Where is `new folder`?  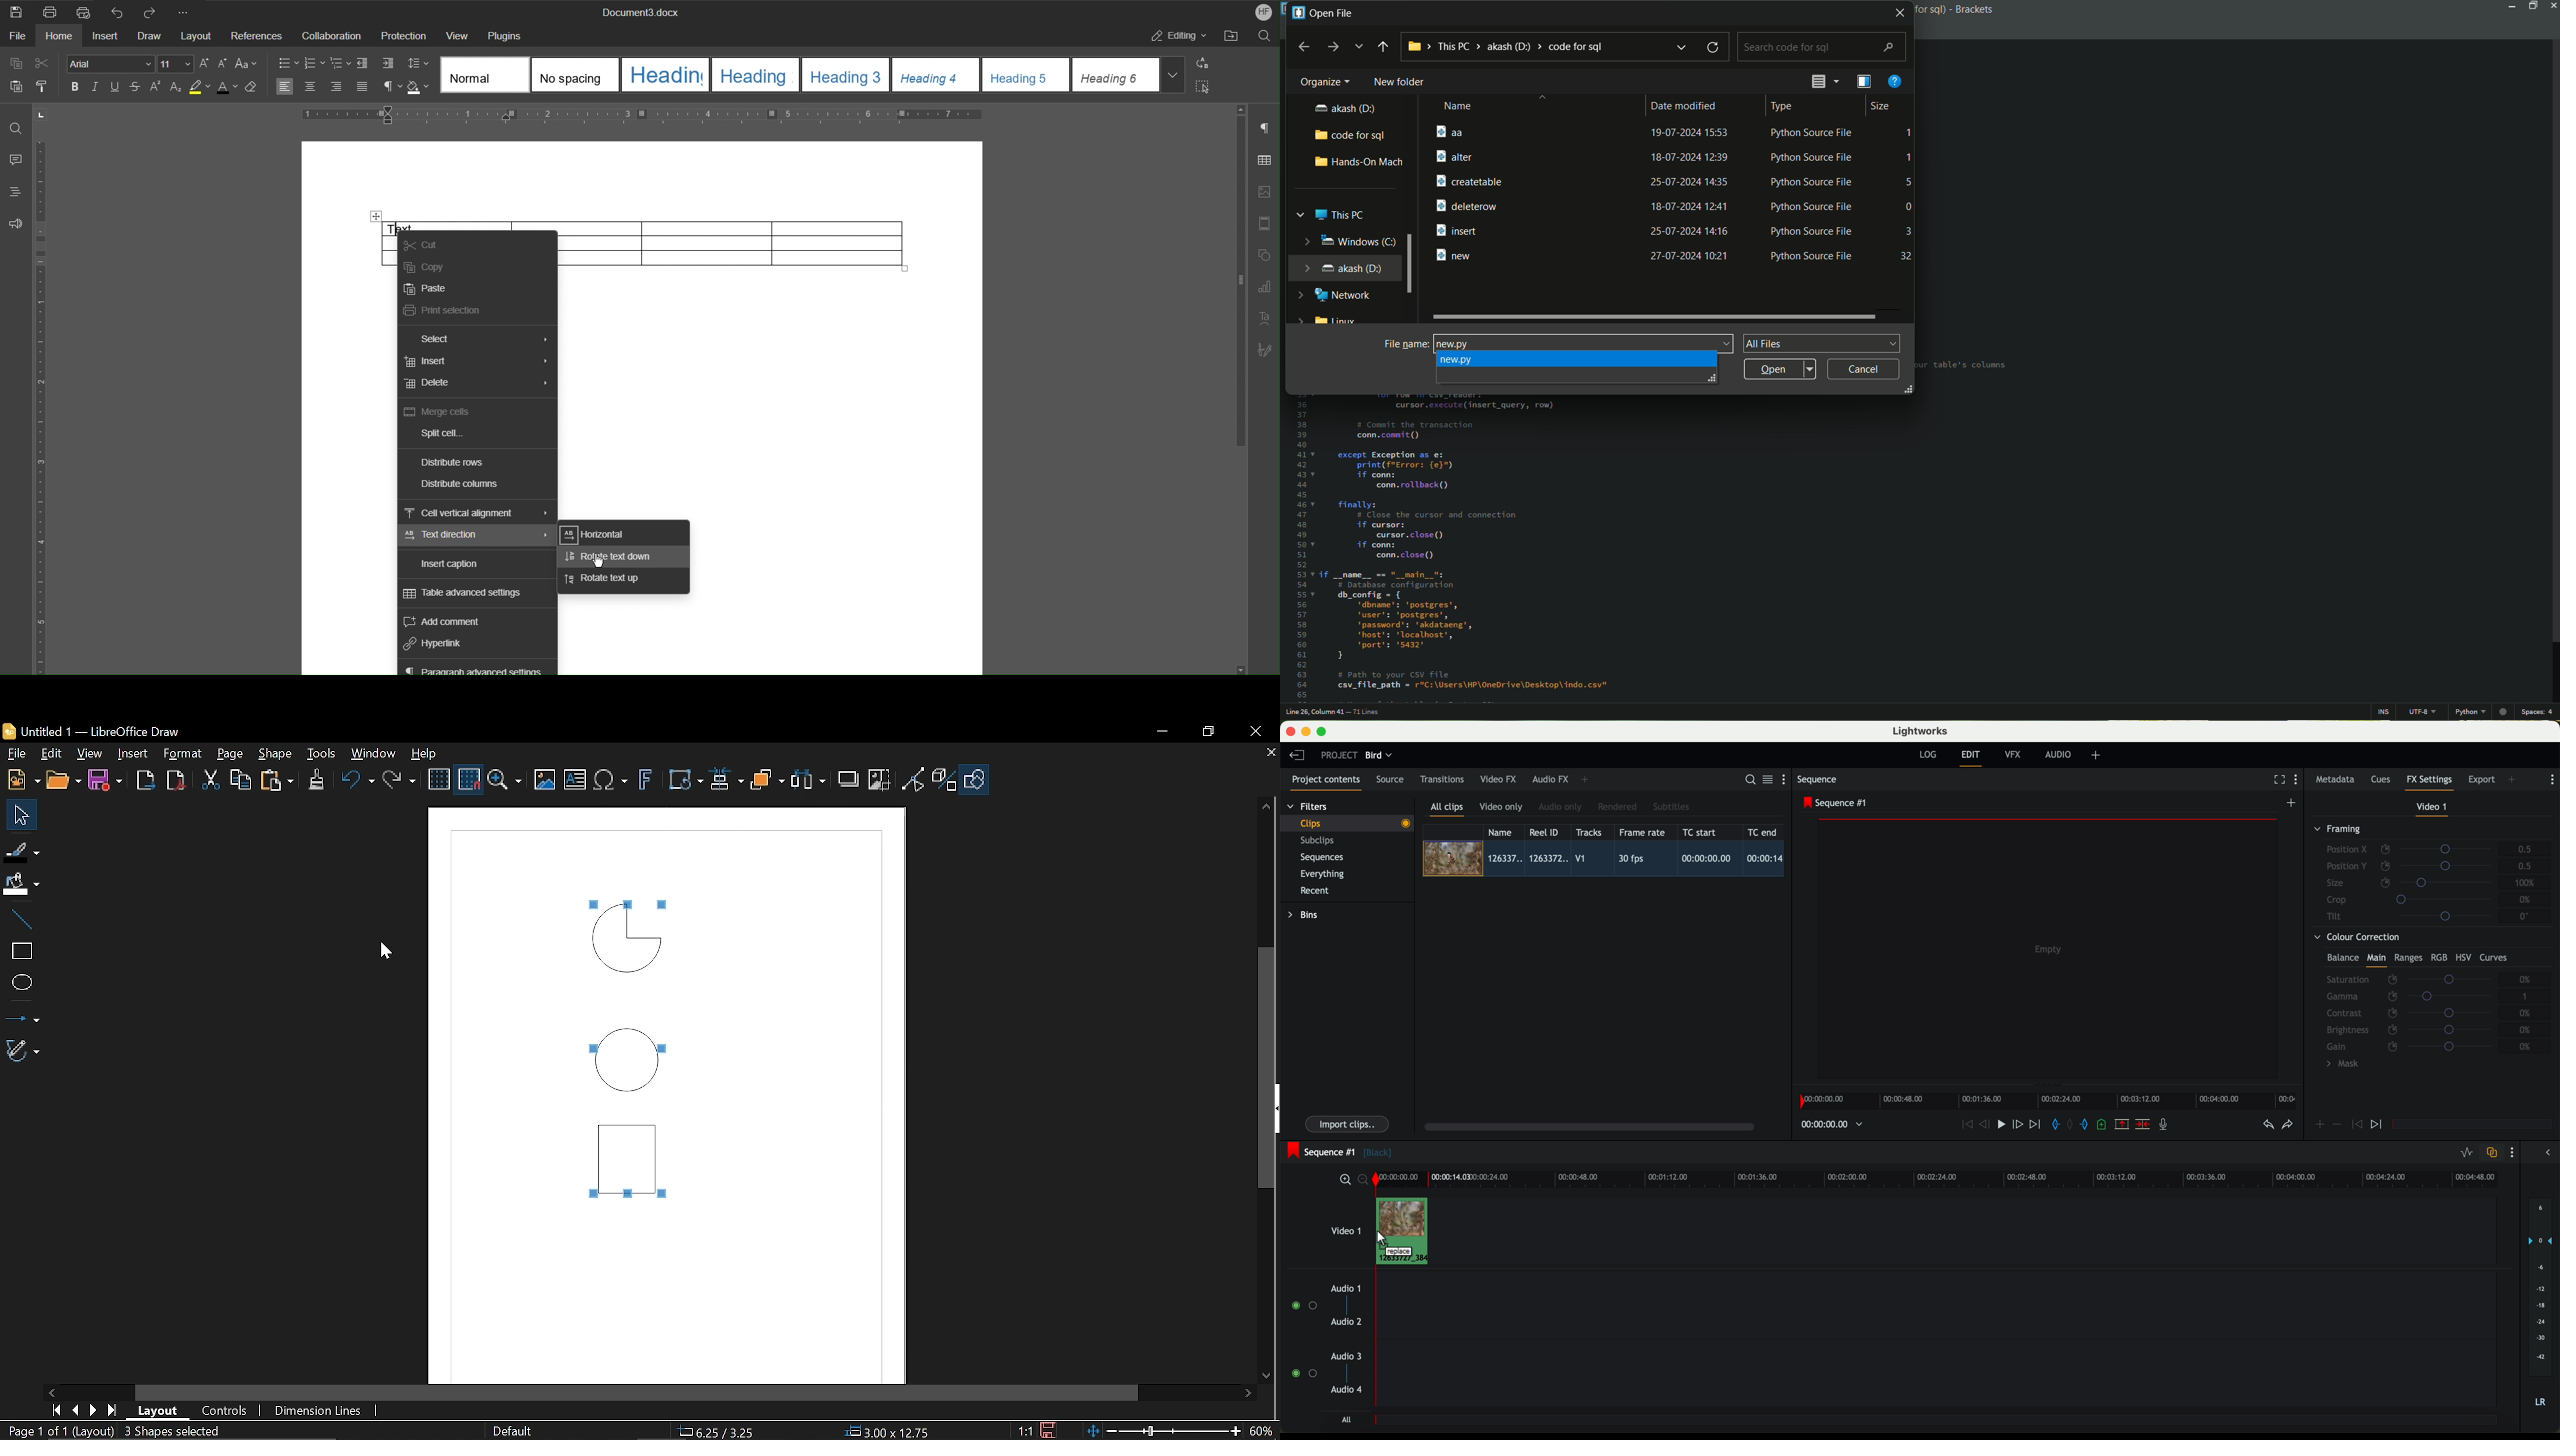
new folder is located at coordinates (1397, 82).